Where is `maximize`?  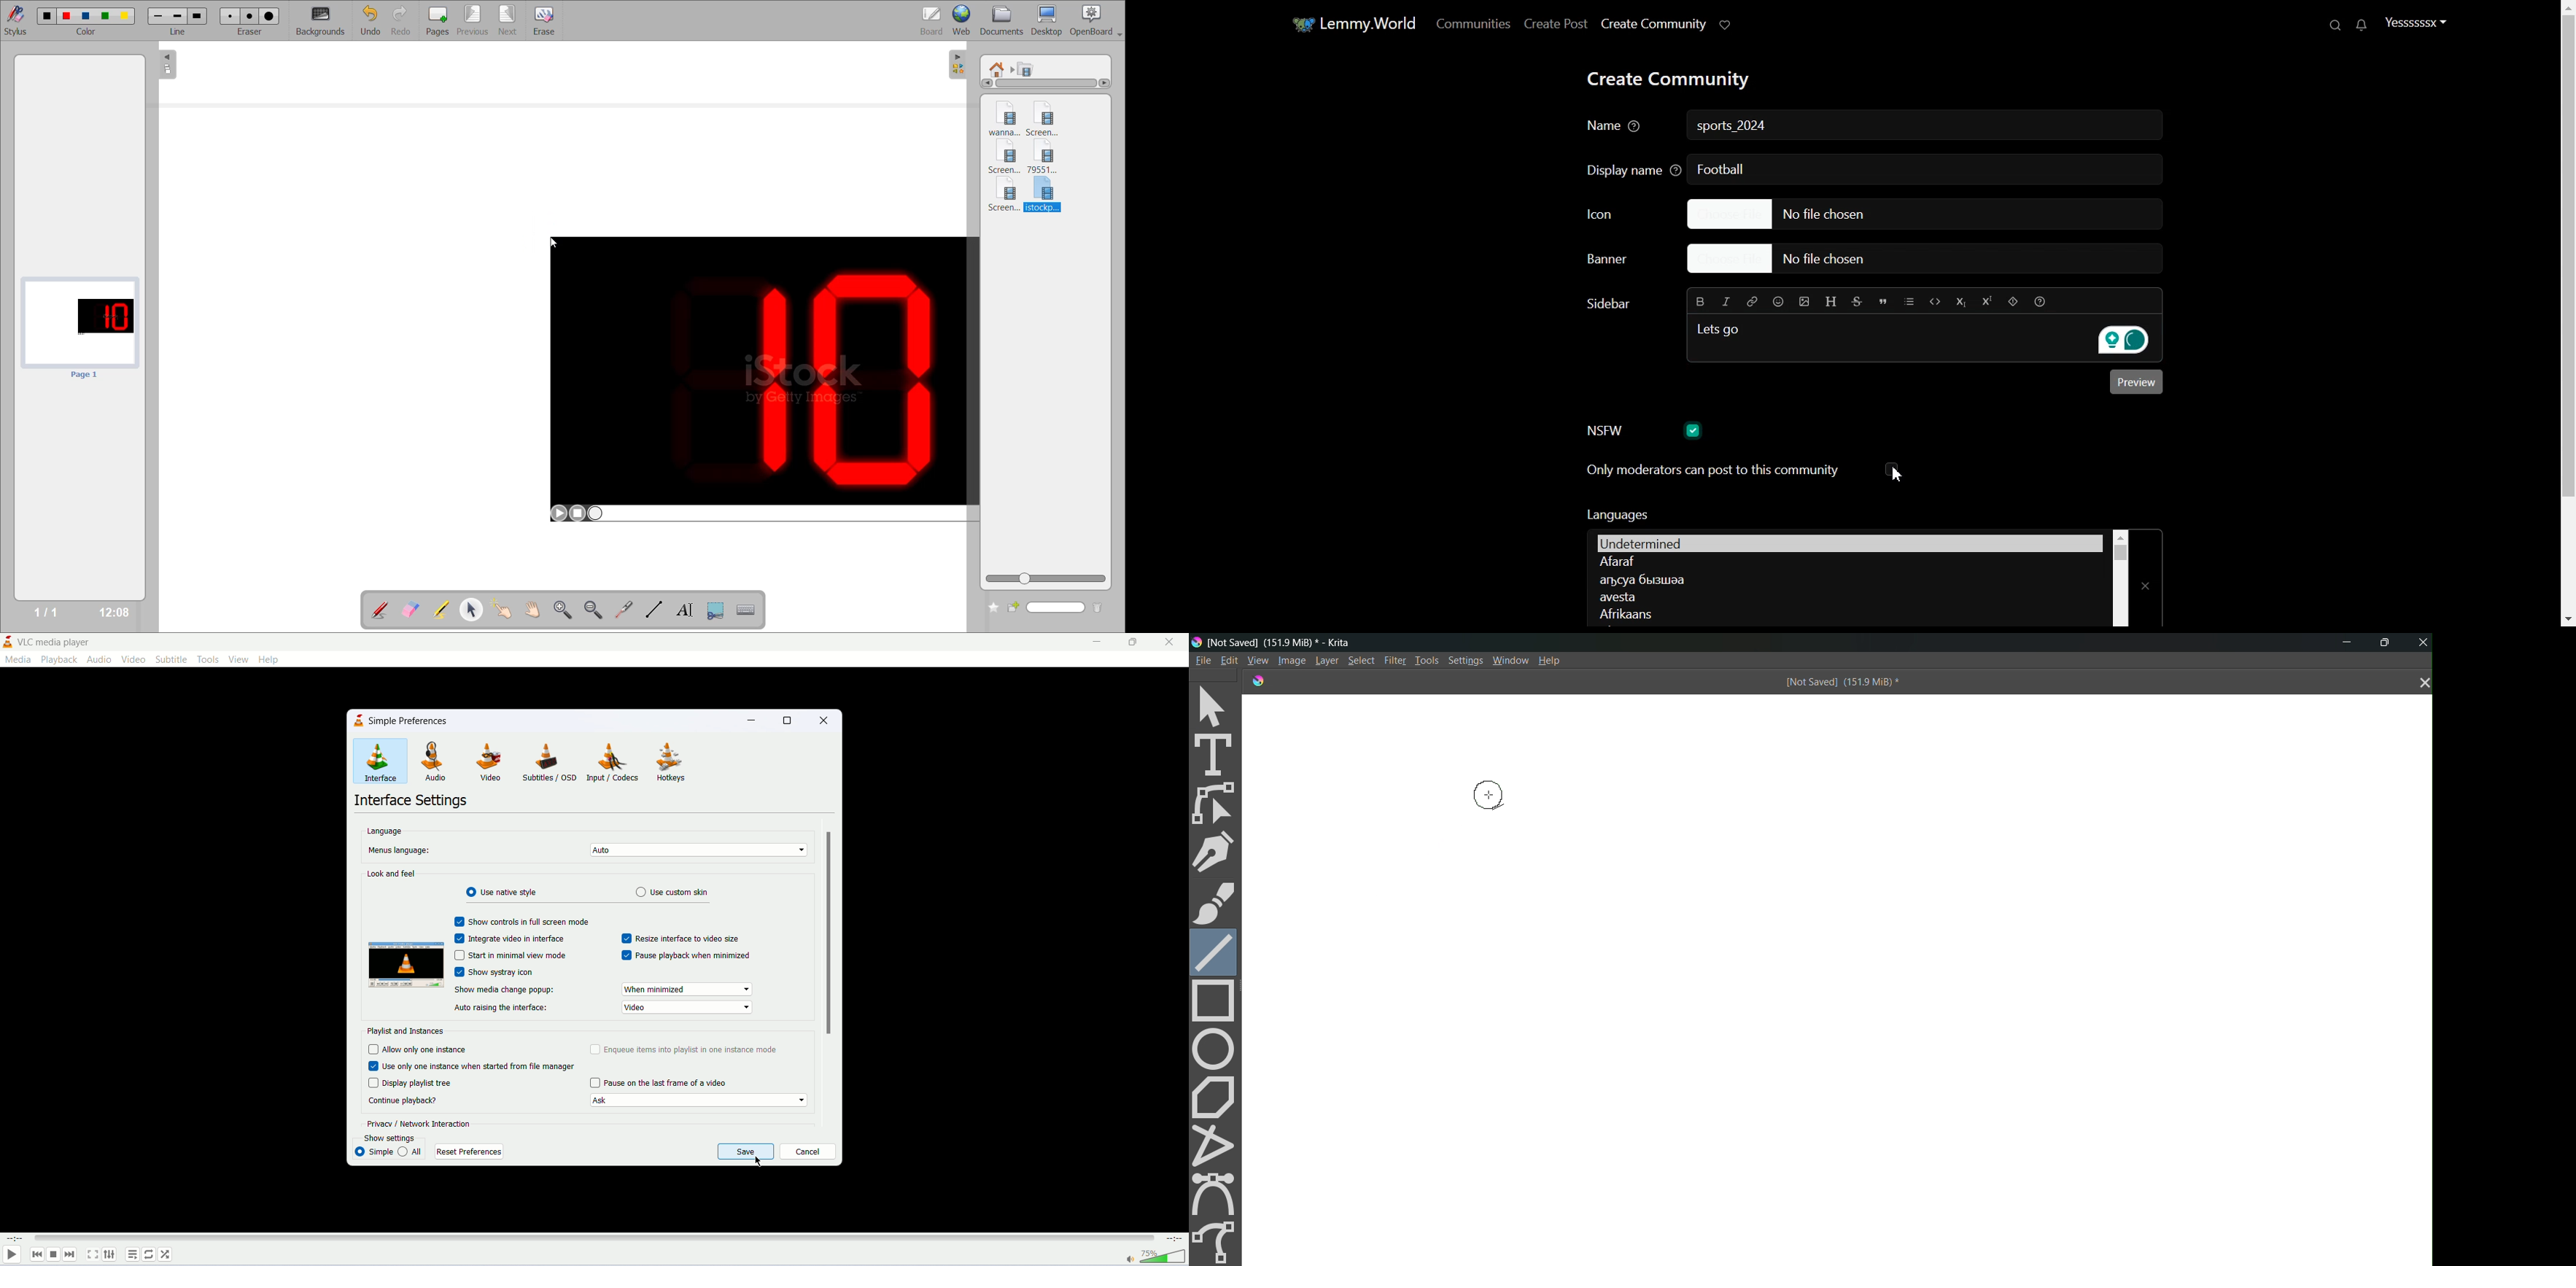
maximize is located at coordinates (2389, 641).